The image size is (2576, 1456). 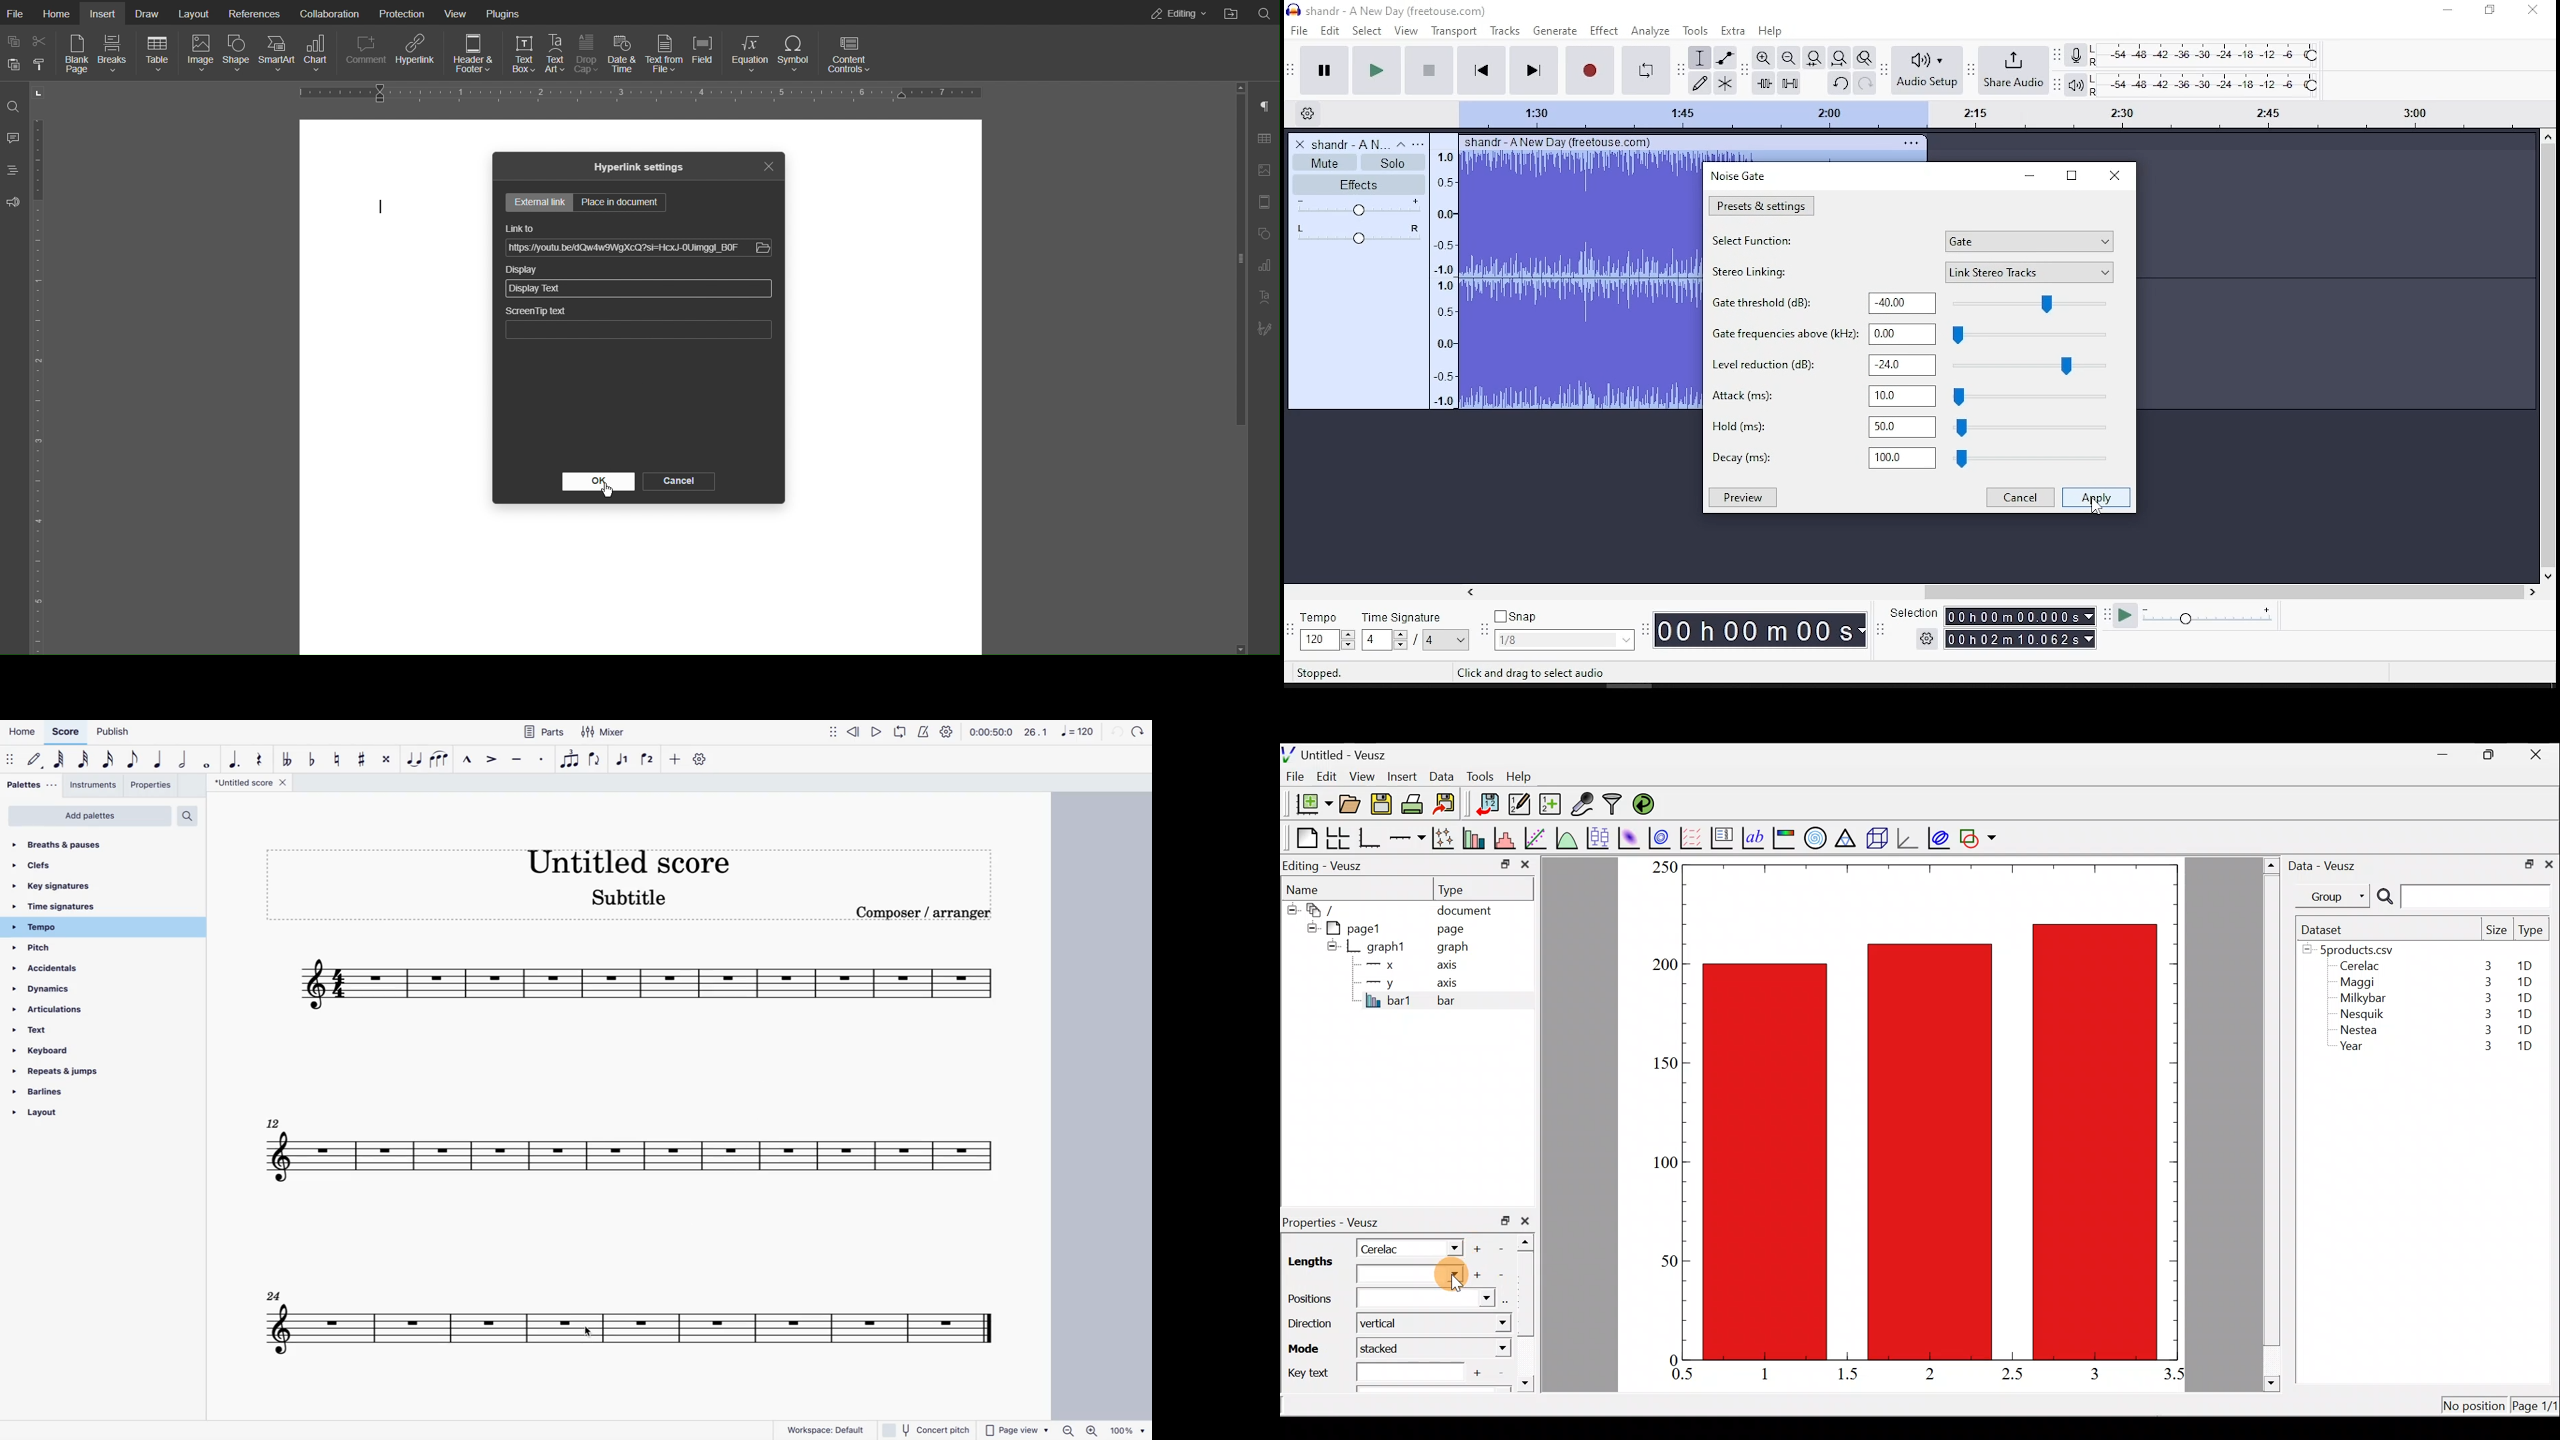 What do you see at coordinates (1377, 71) in the screenshot?
I see `play` at bounding box center [1377, 71].